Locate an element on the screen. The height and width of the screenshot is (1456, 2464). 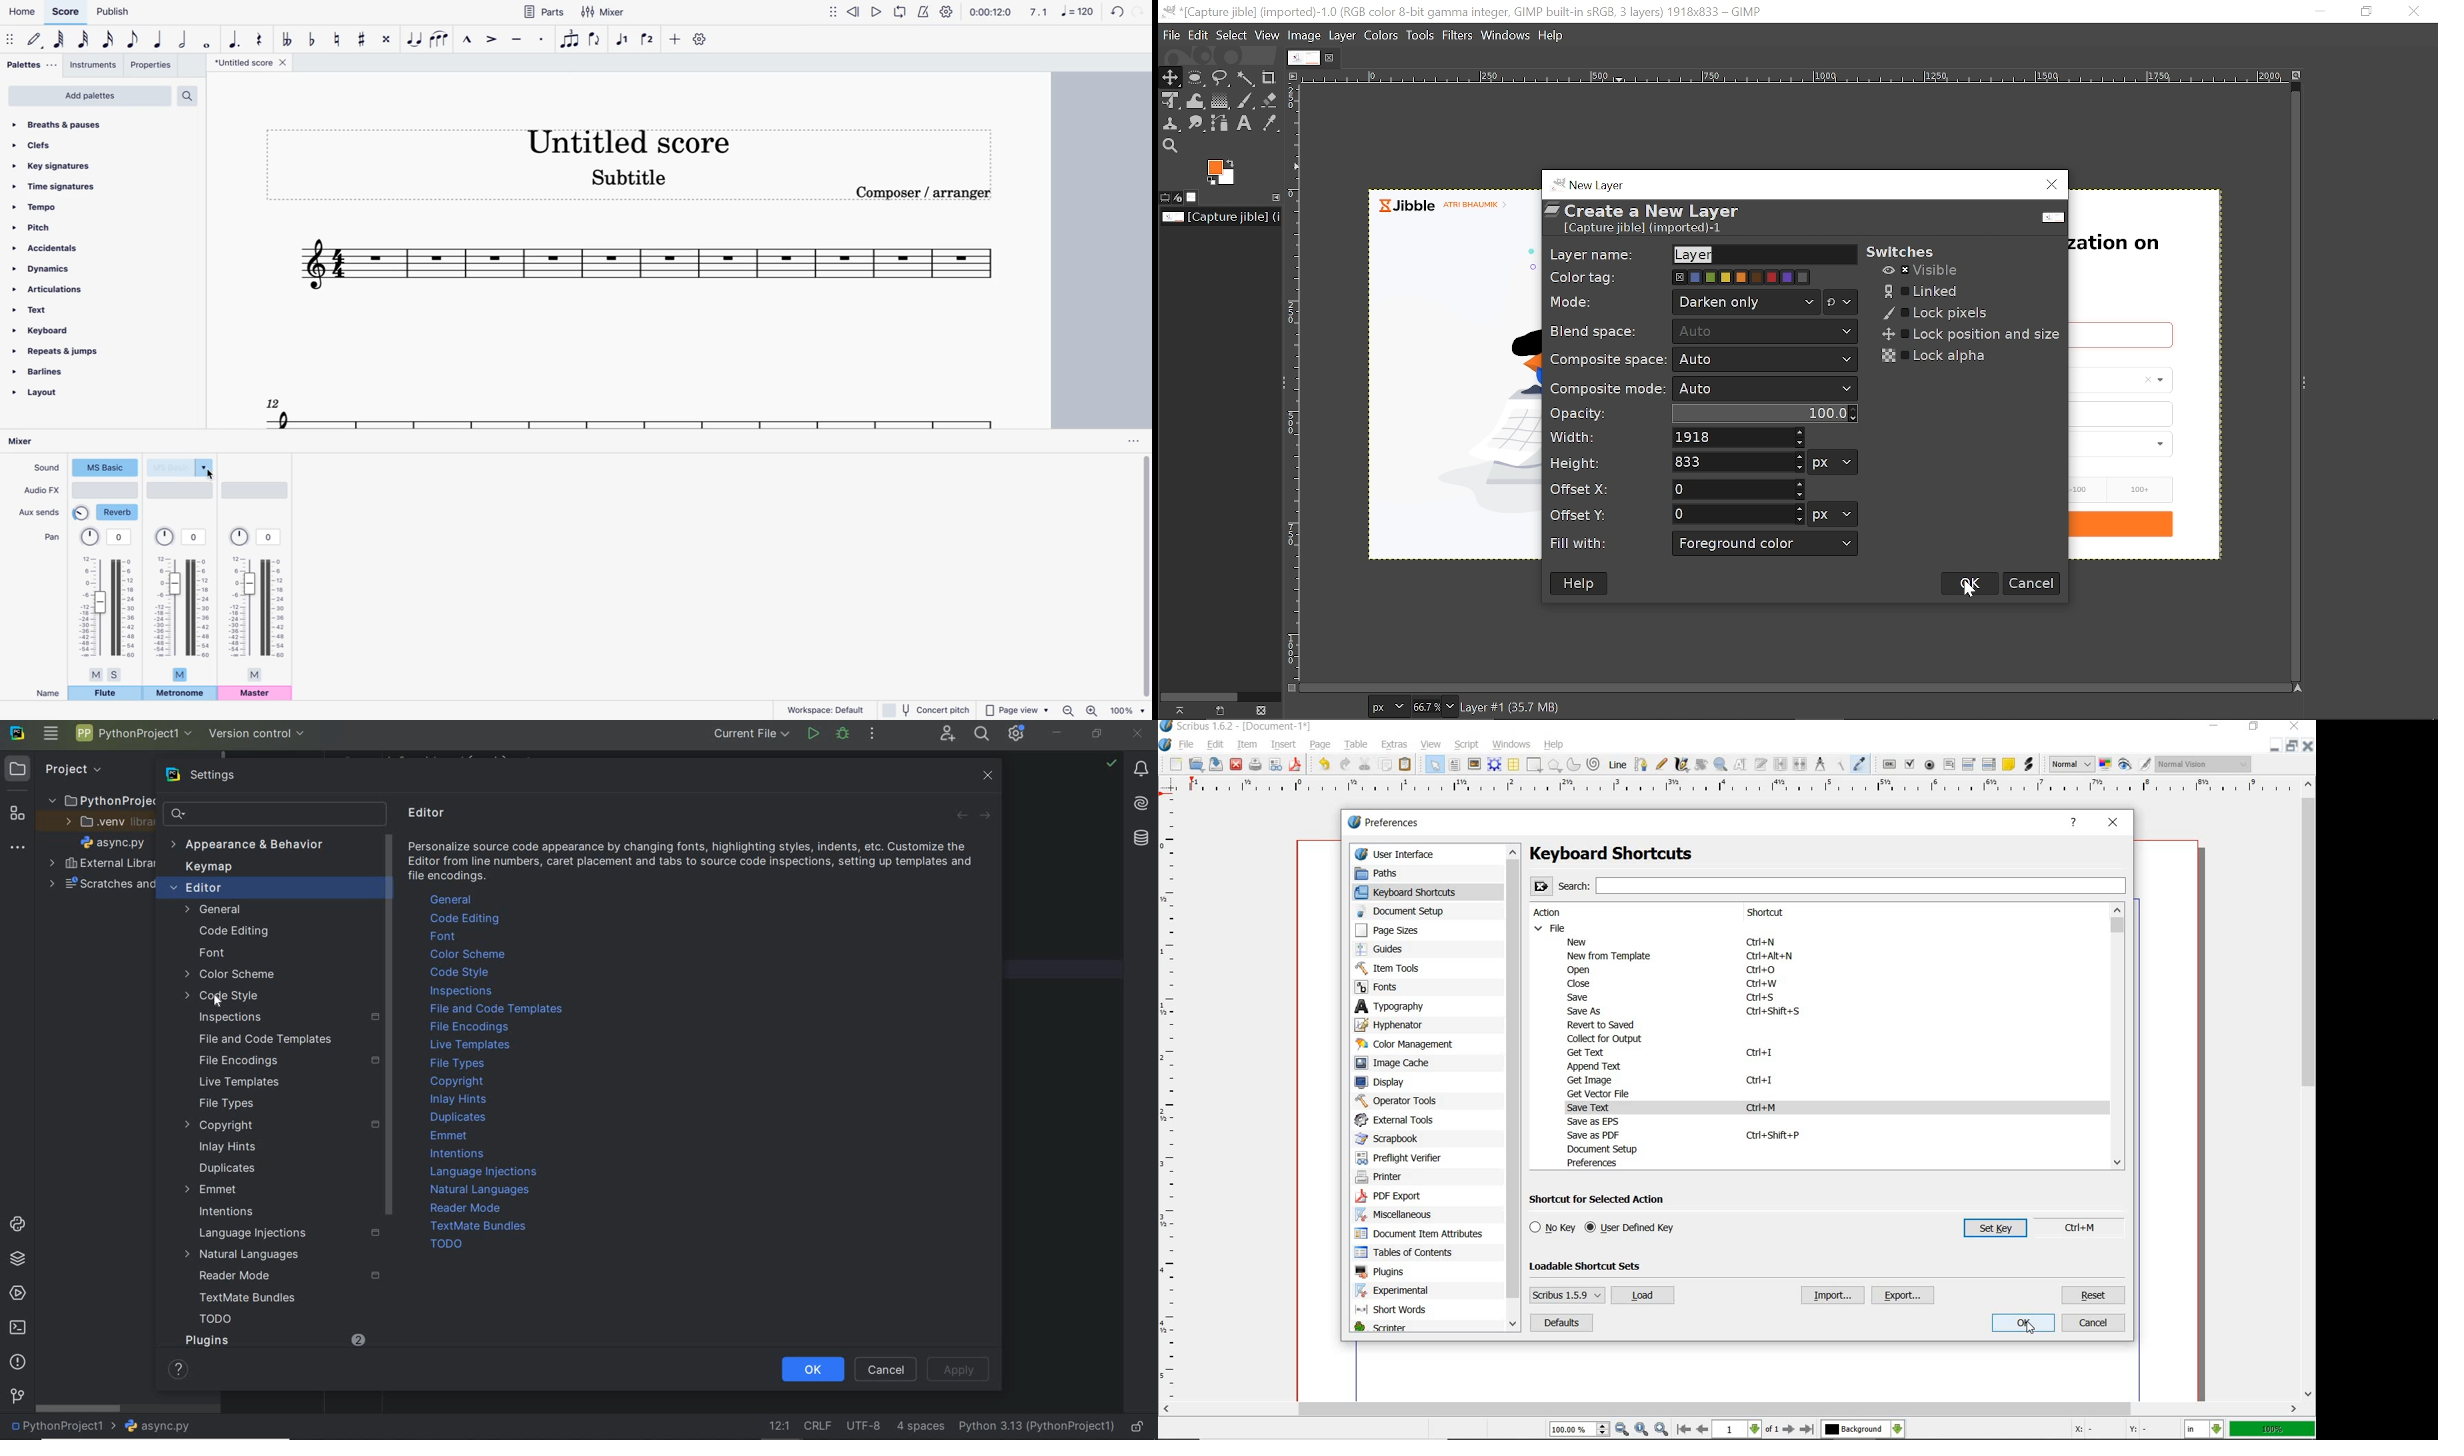
audio type is located at coordinates (182, 490).